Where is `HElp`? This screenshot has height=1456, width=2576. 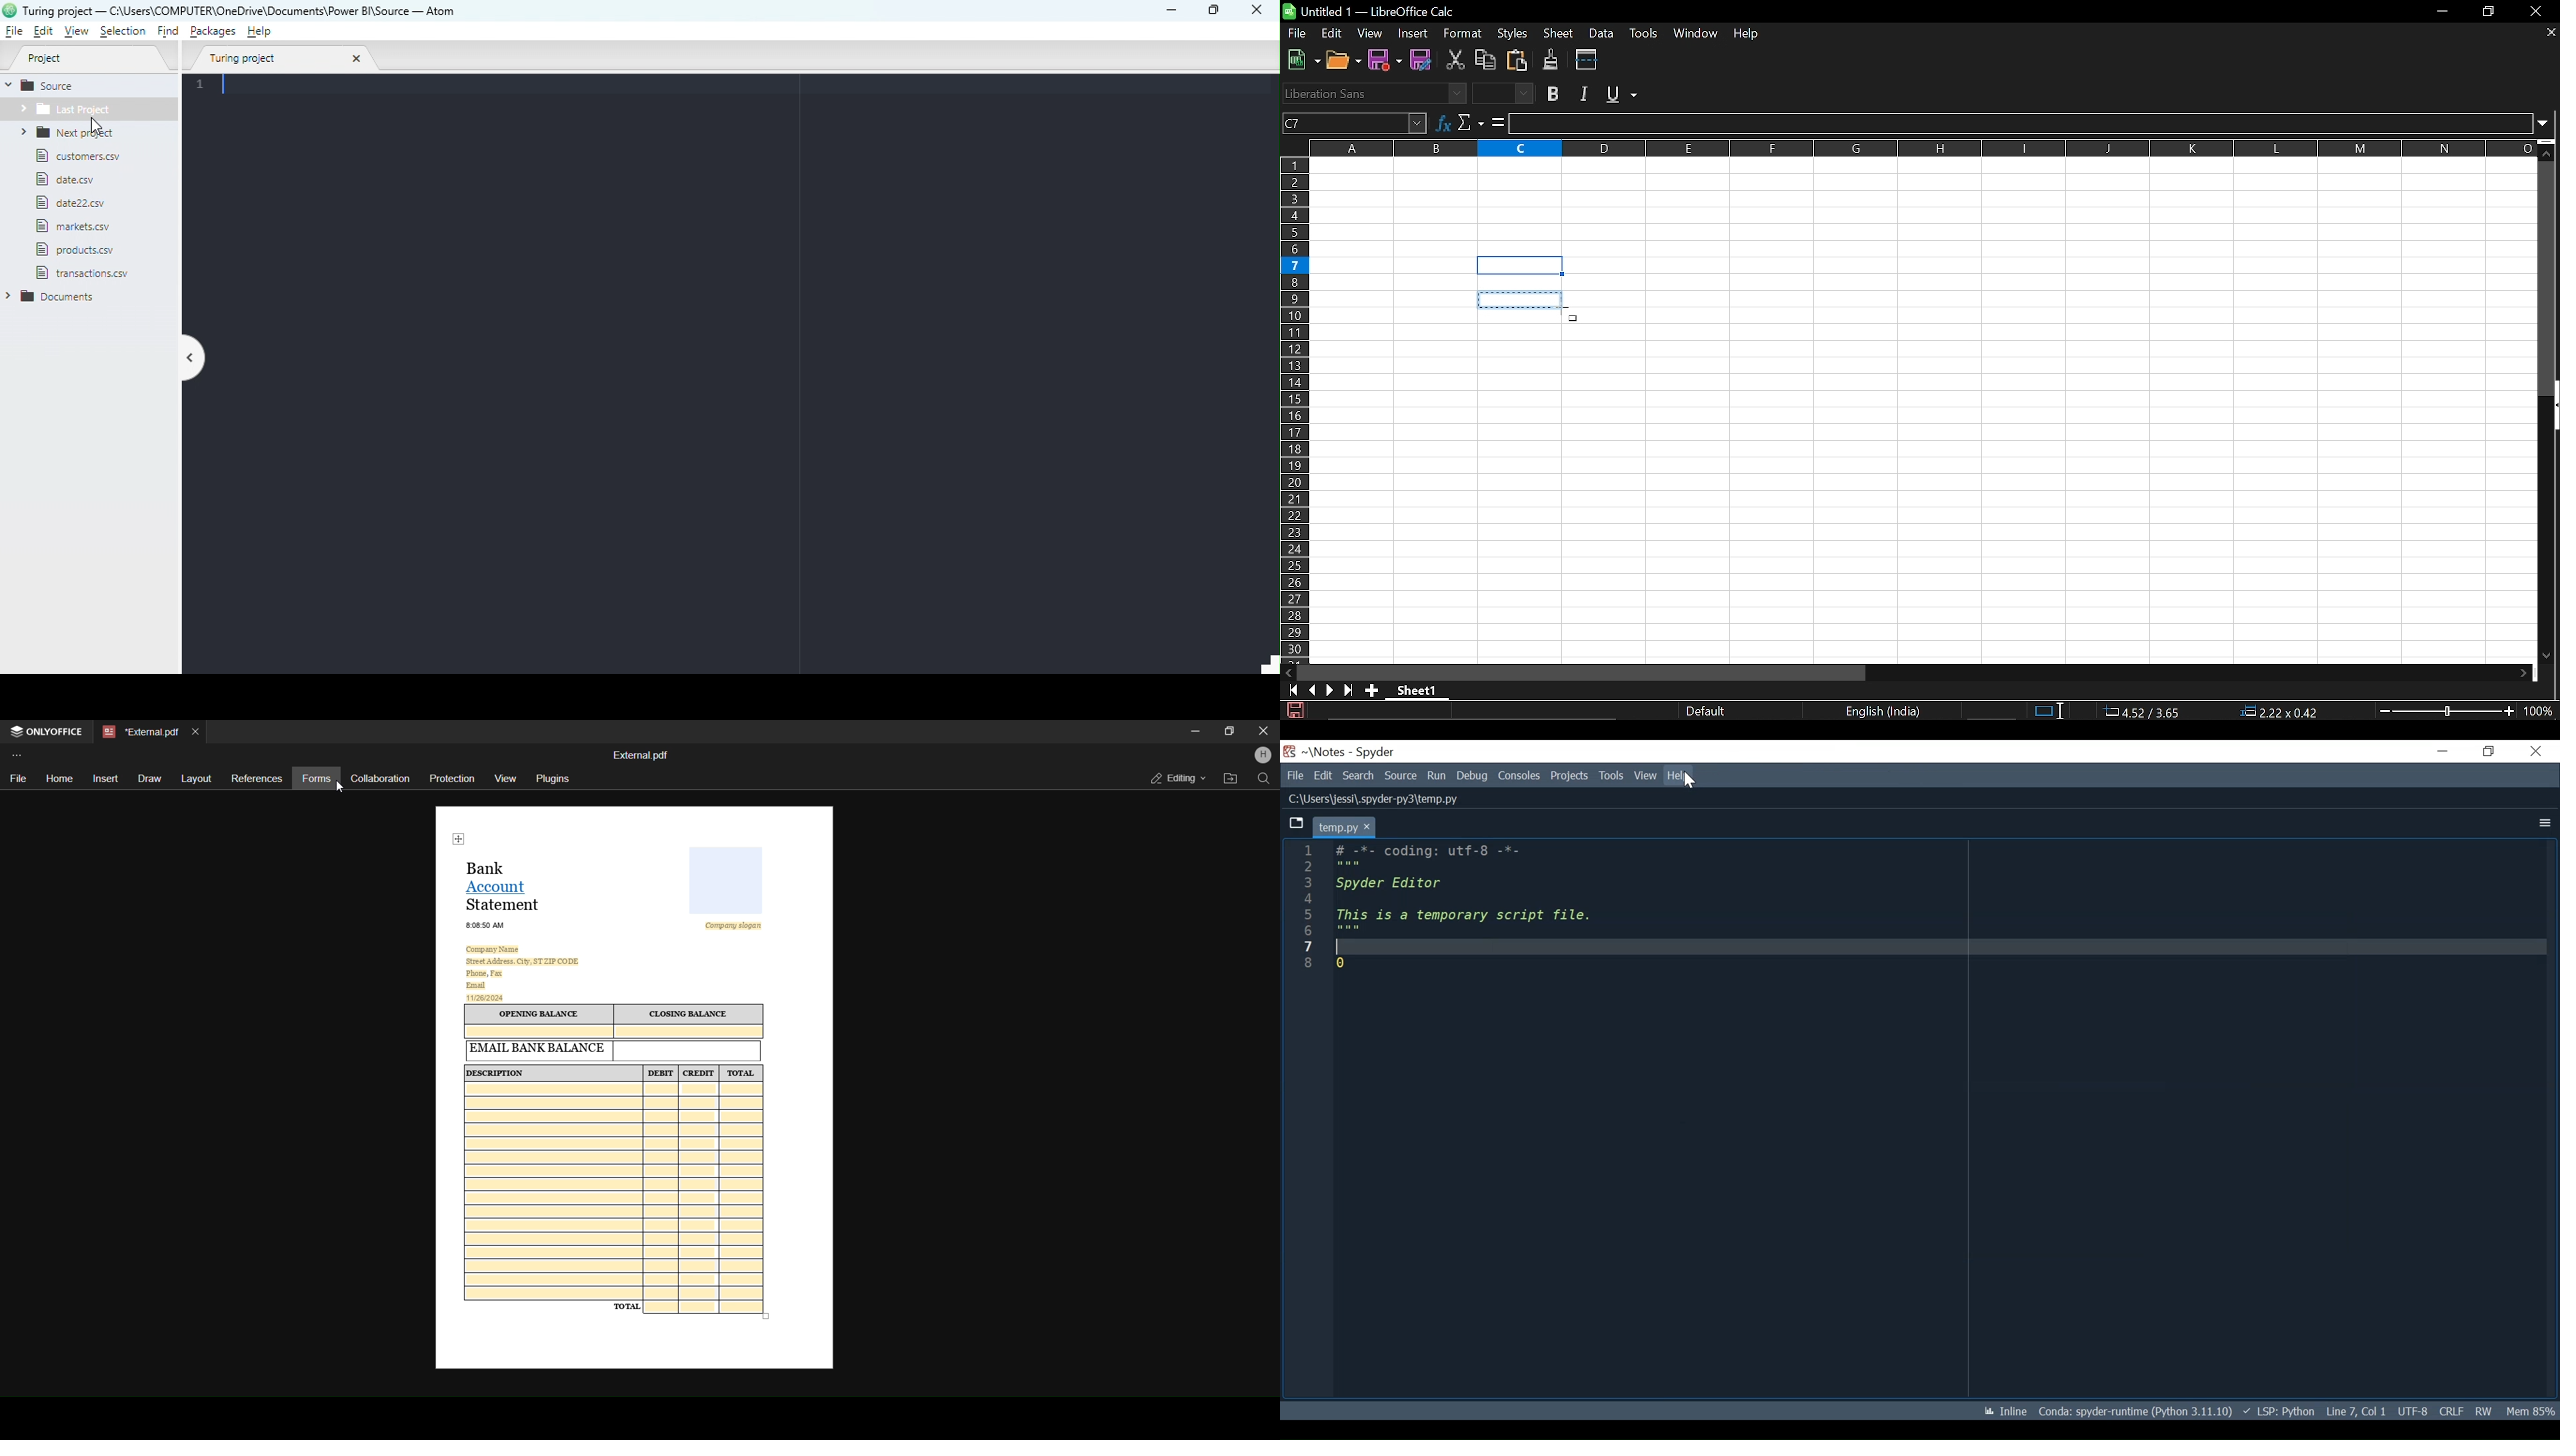 HElp is located at coordinates (1751, 35).